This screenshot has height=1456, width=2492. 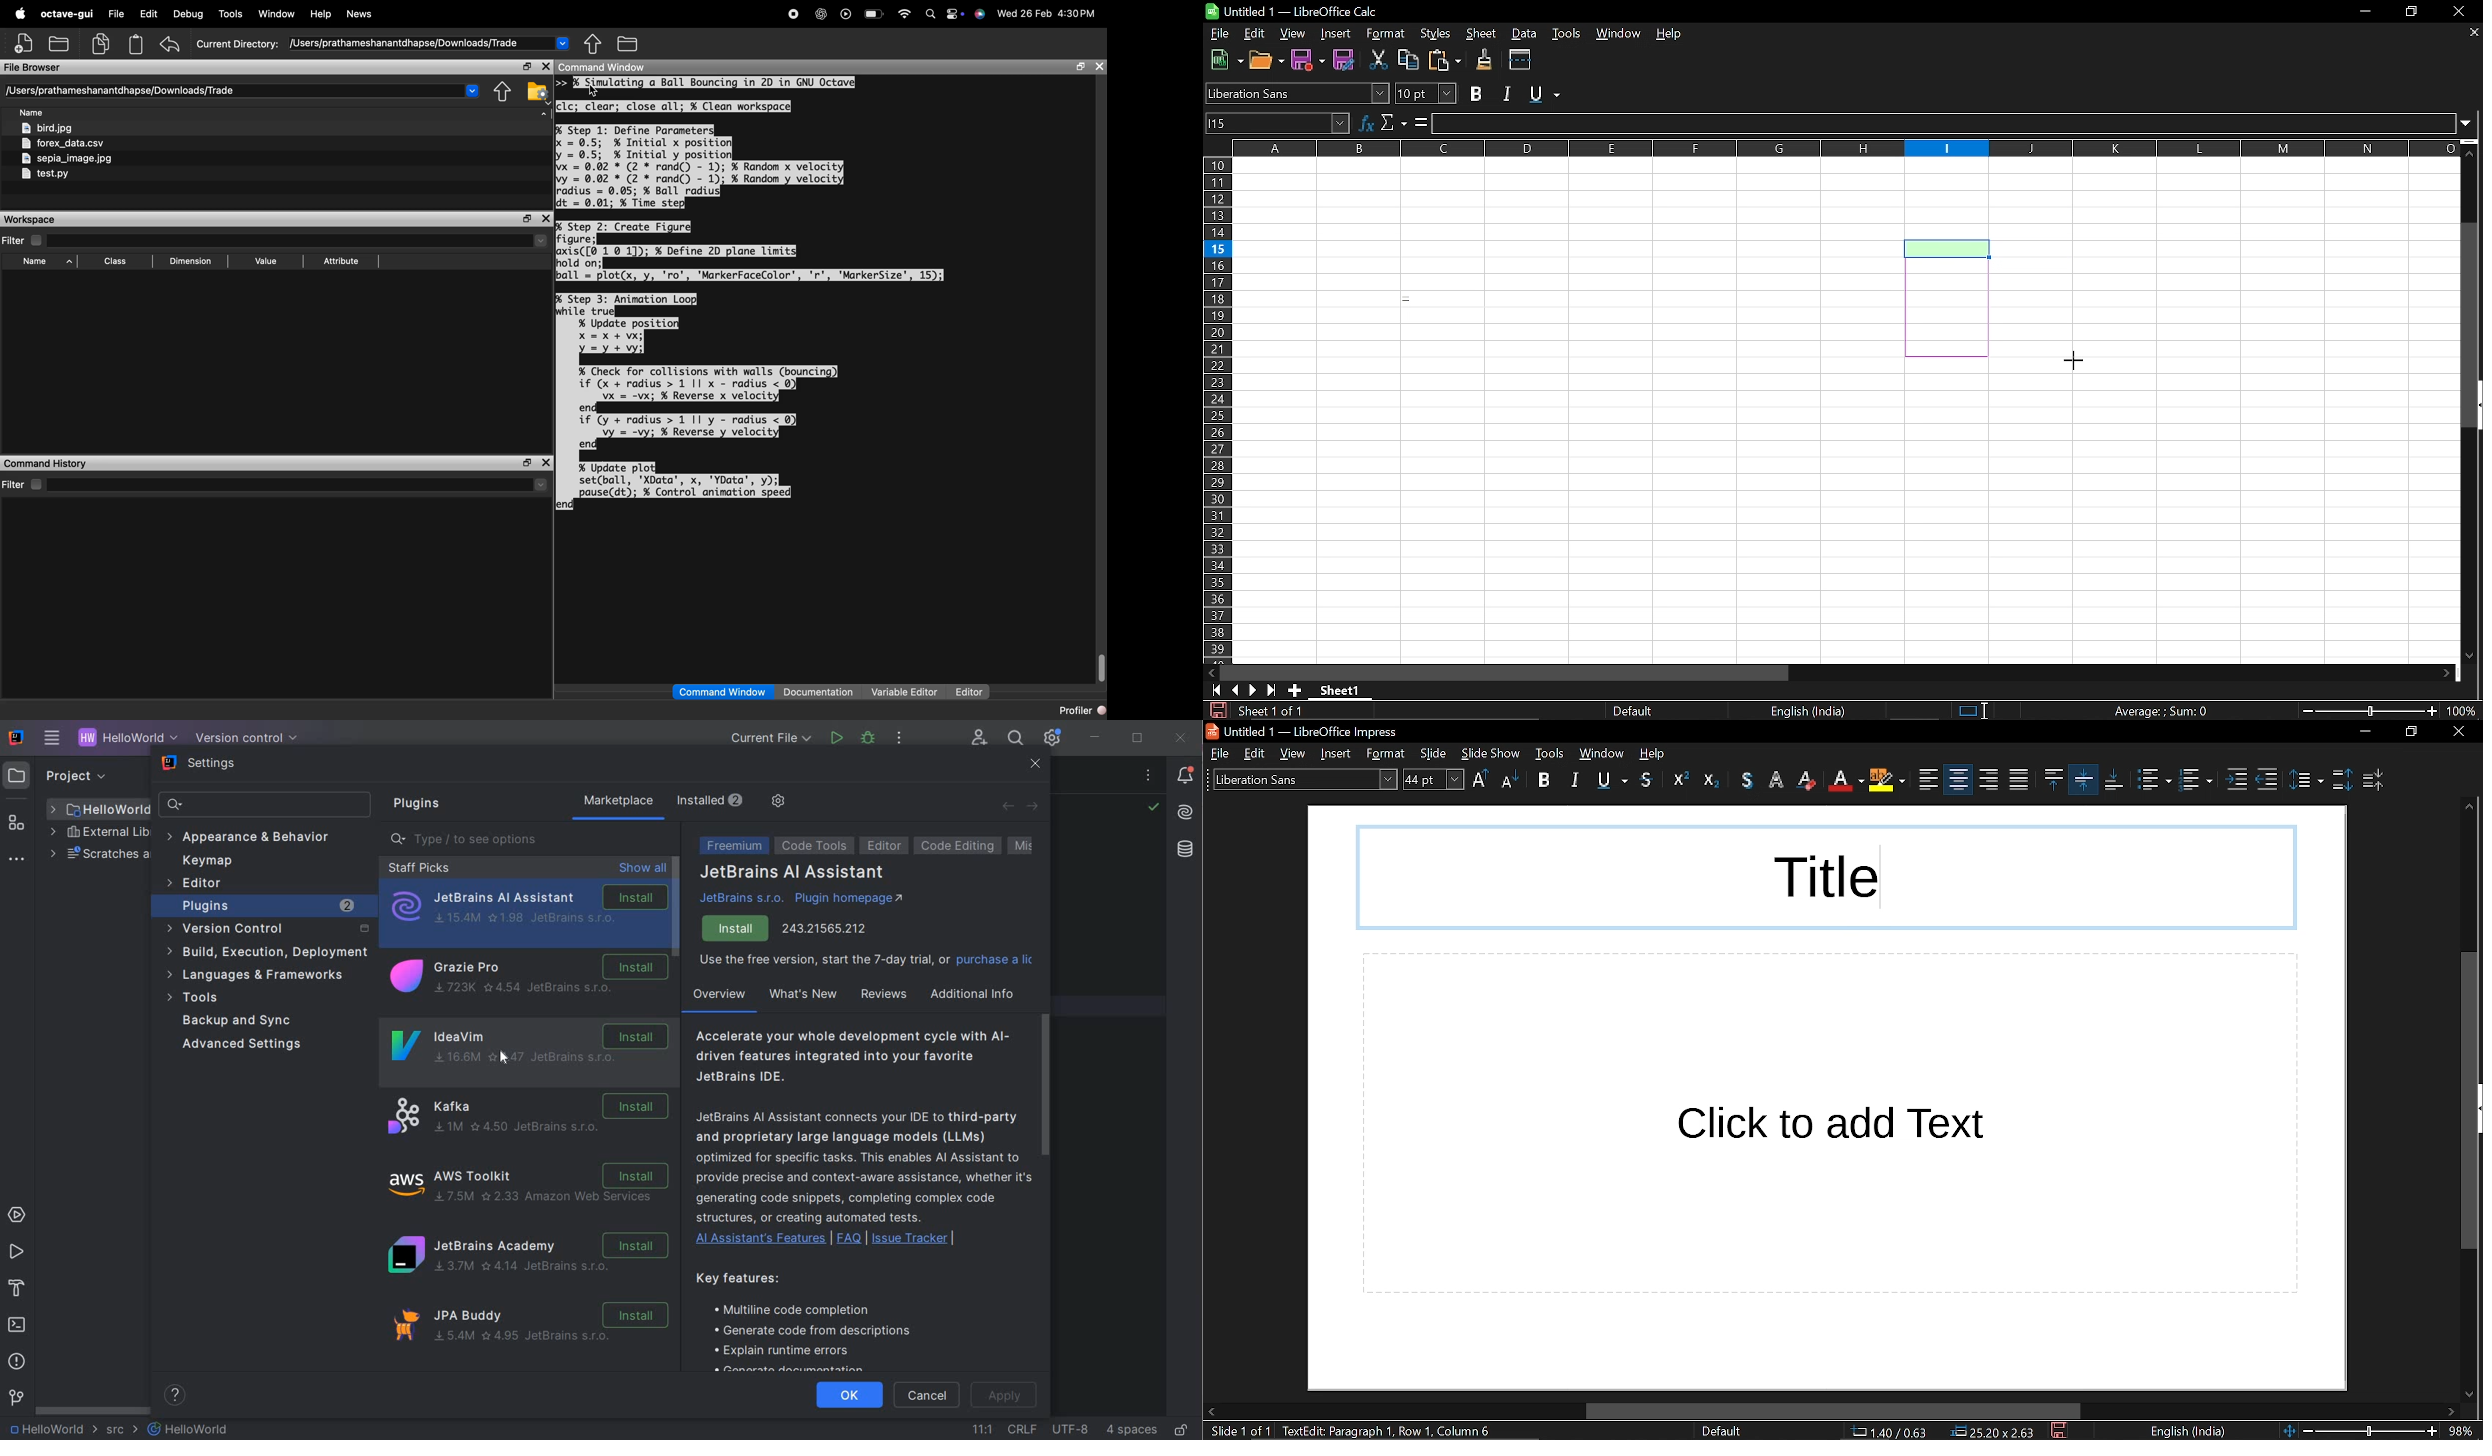 What do you see at coordinates (1544, 782) in the screenshot?
I see `bold` at bounding box center [1544, 782].